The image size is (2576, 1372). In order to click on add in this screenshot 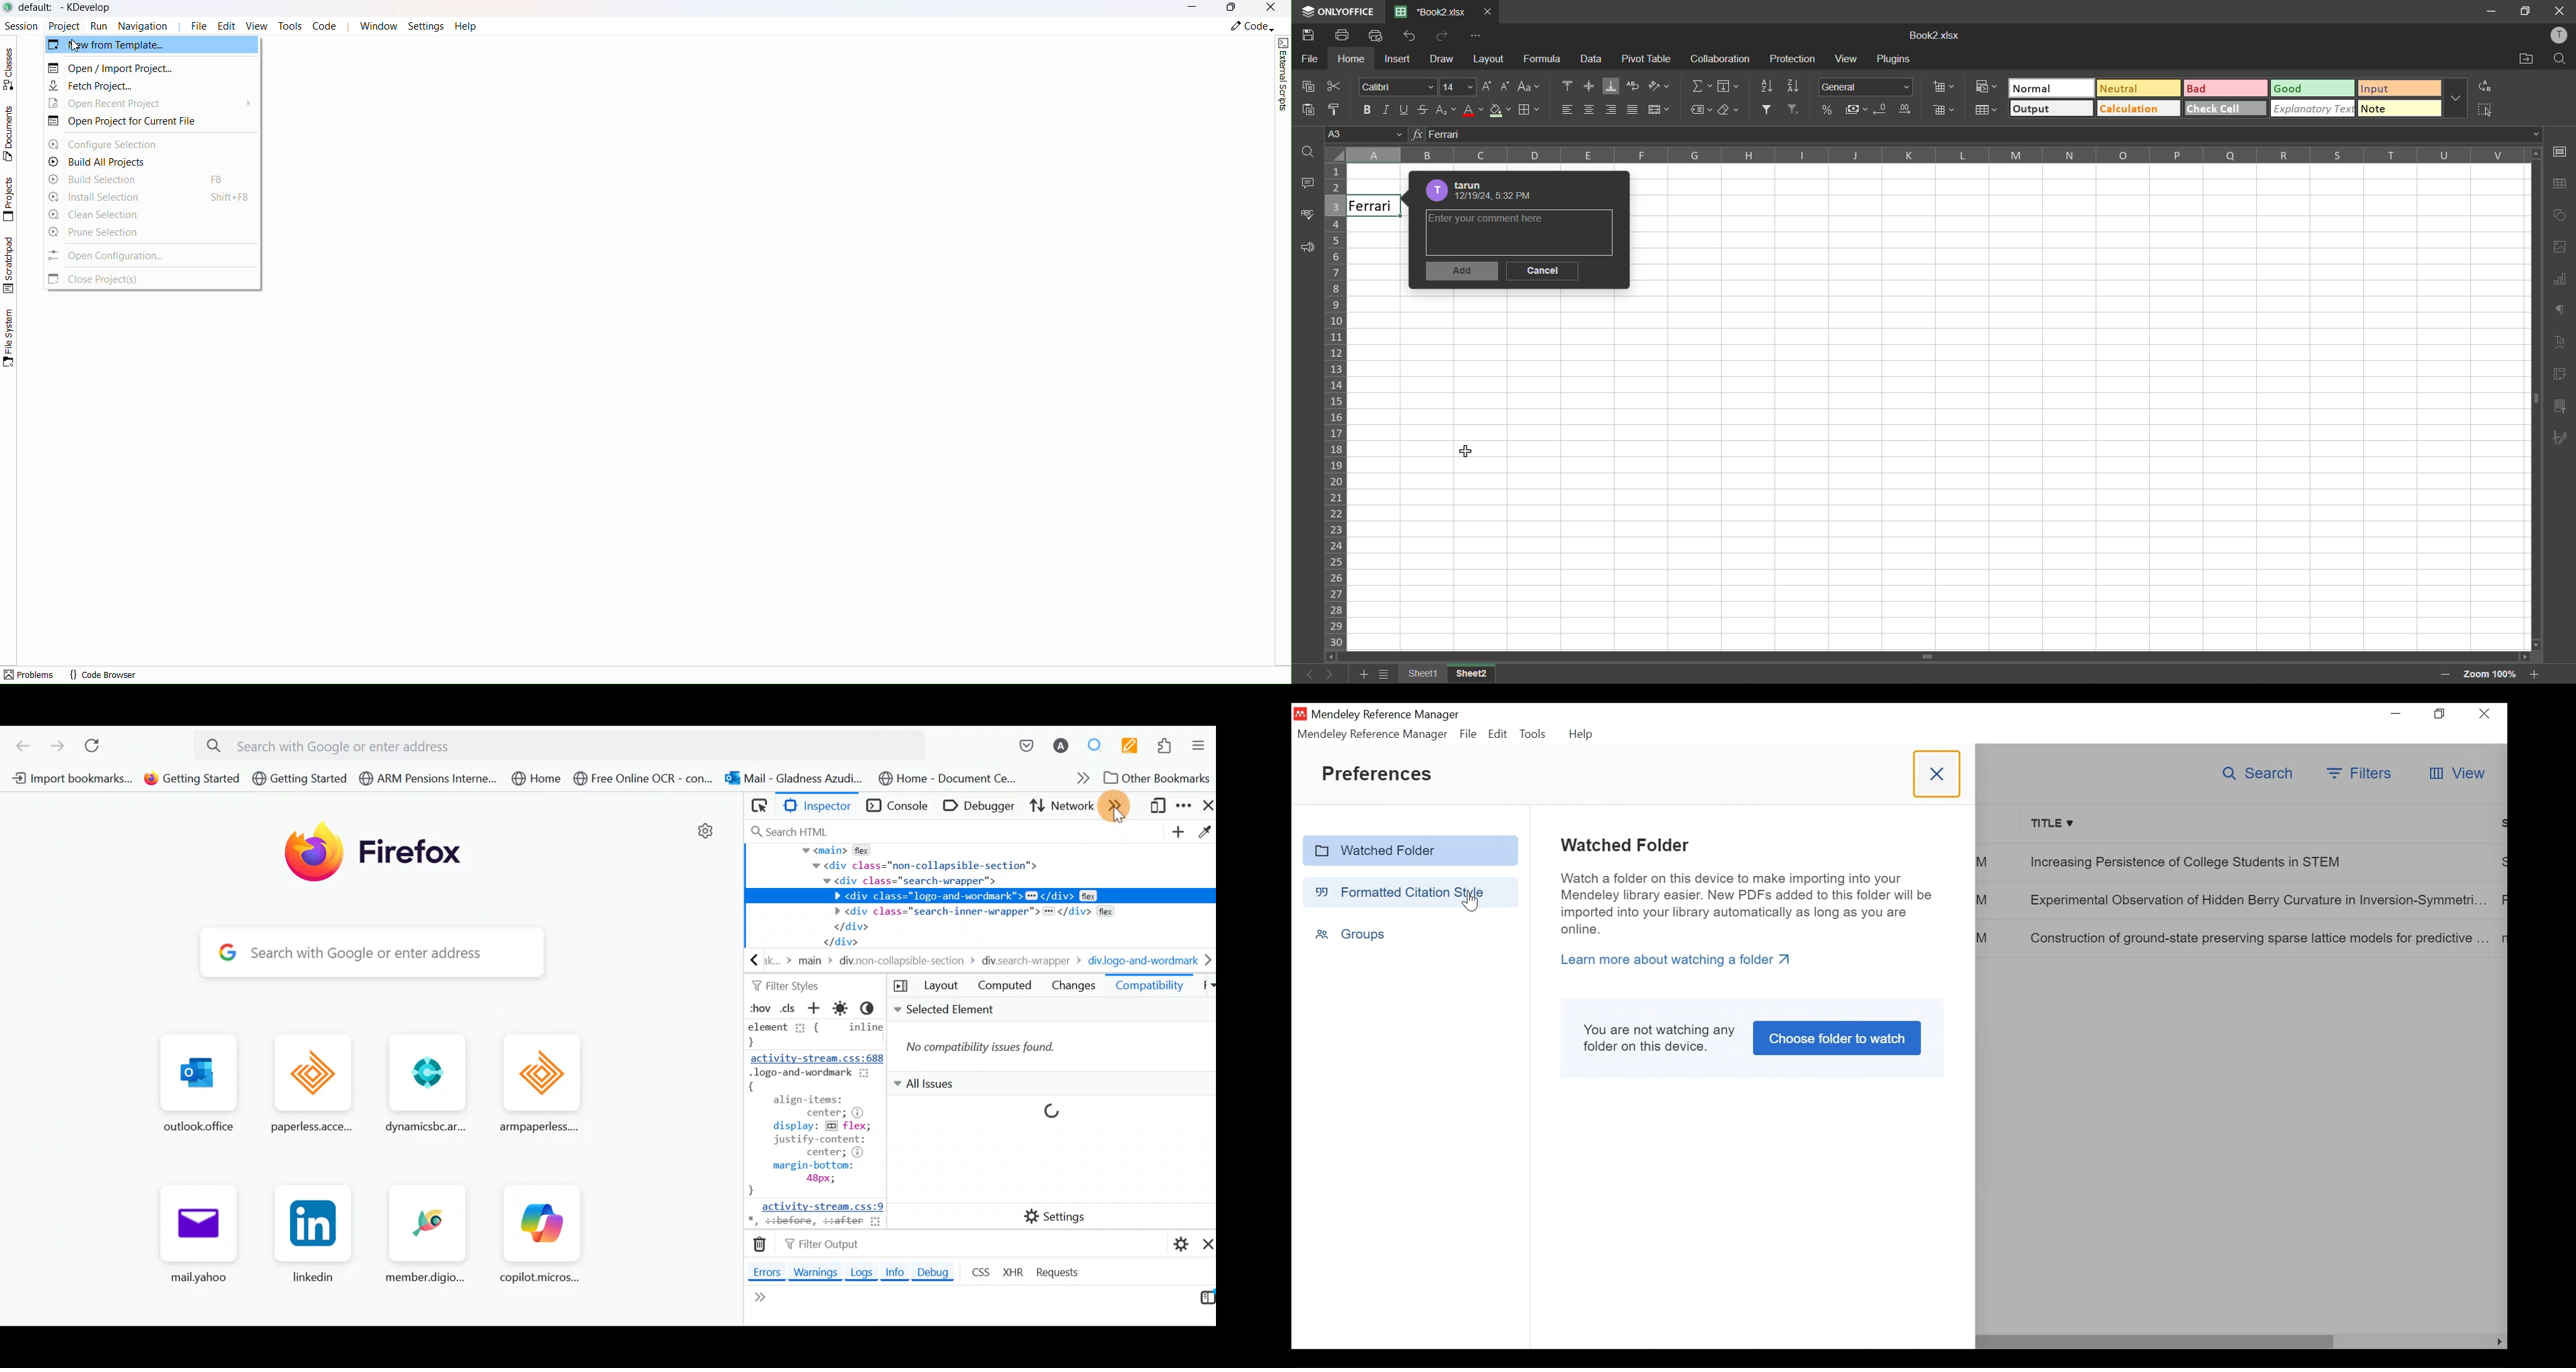, I will do `click(1463, 272)`.